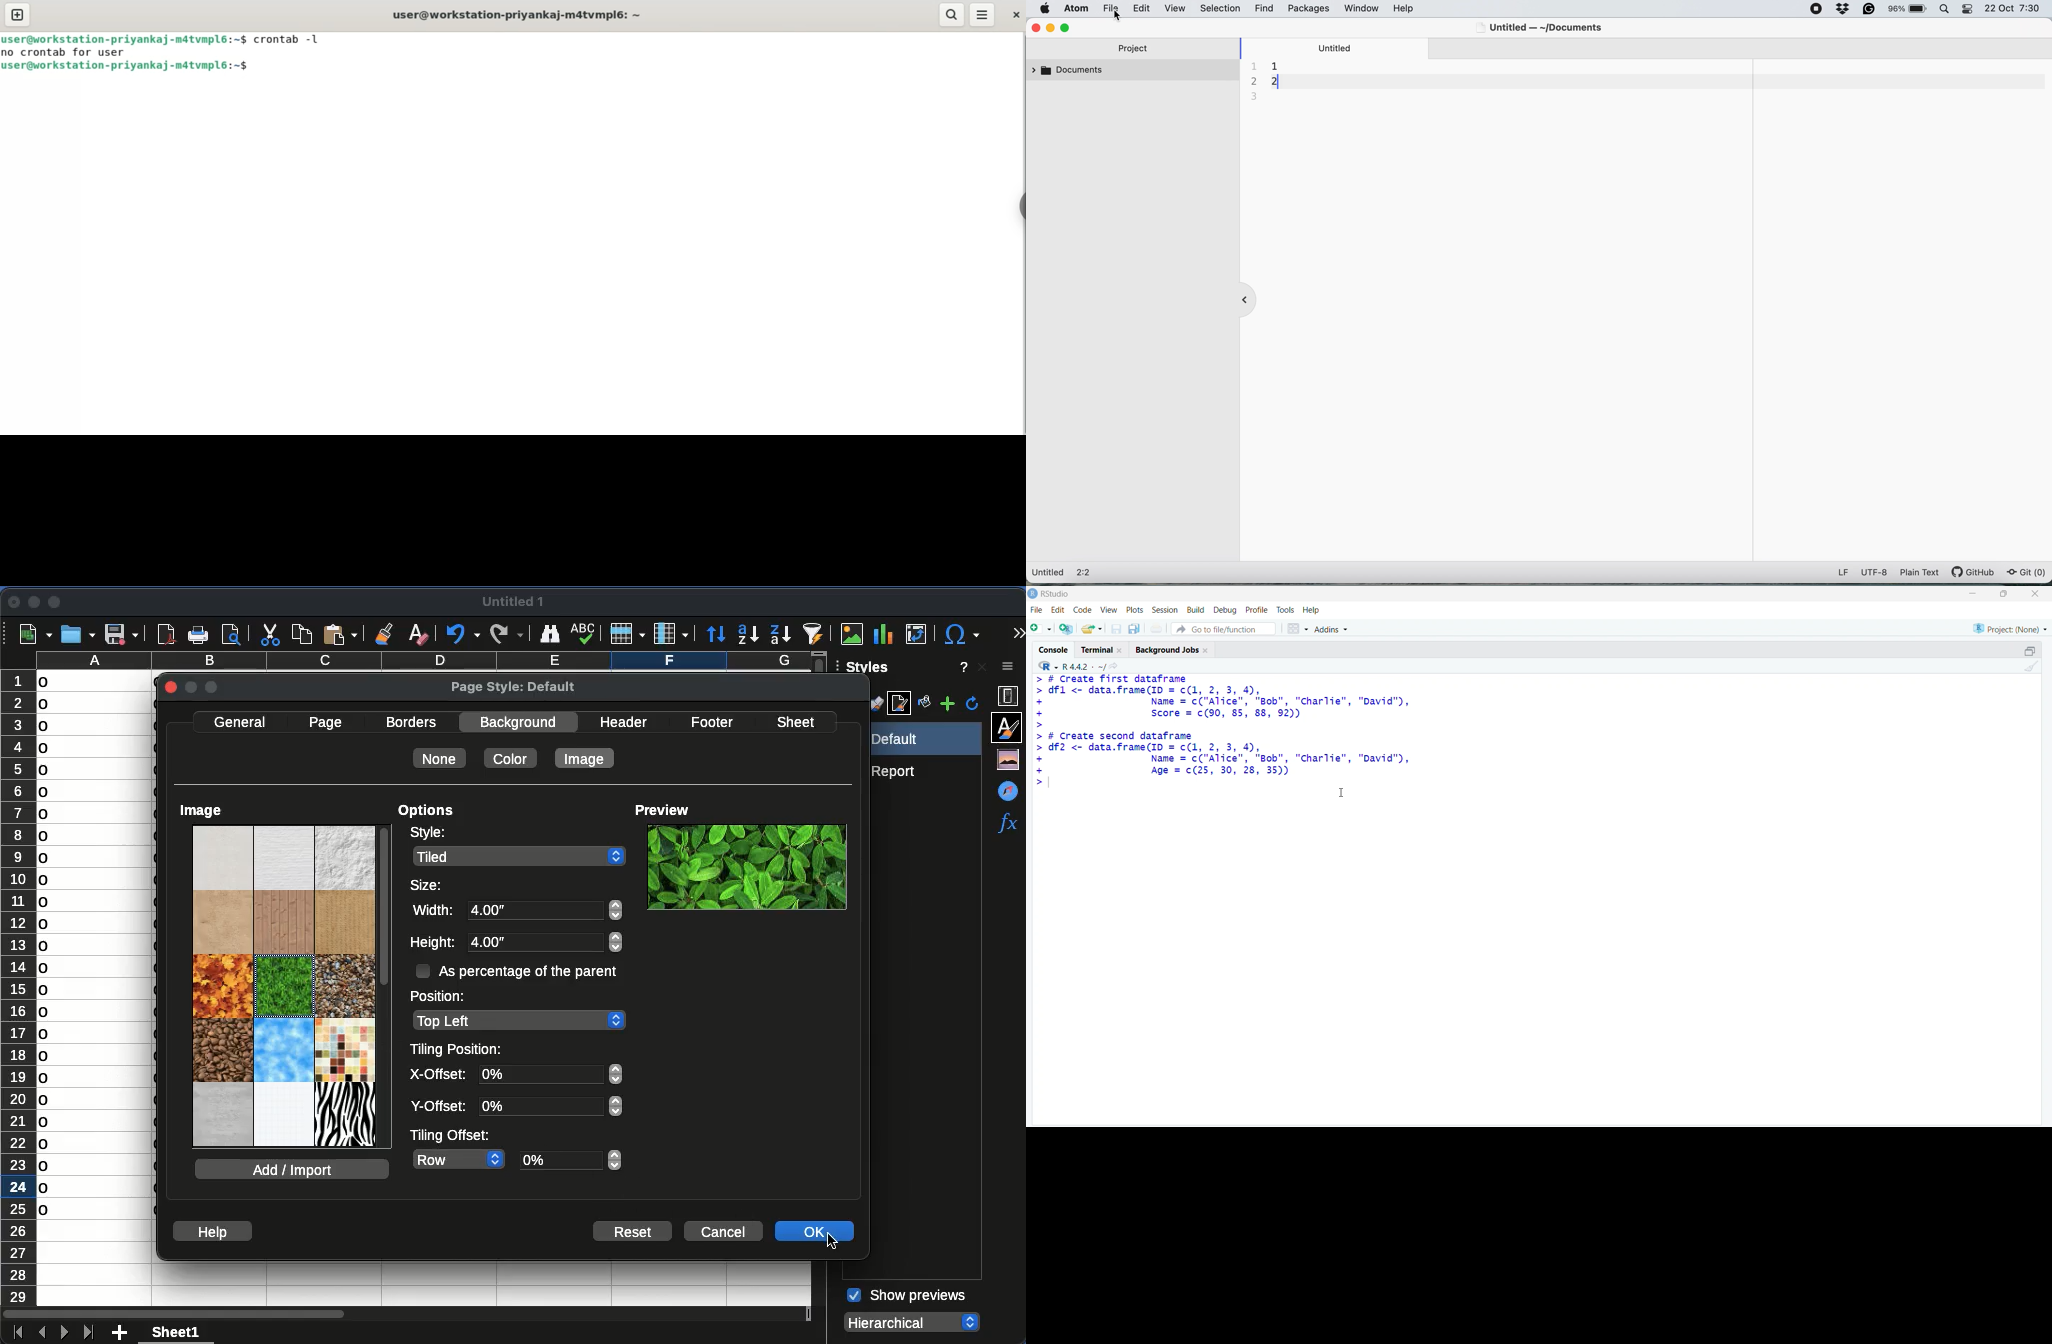  Describe the element at coordinates (1973, 593) in the screenshot. I see `minimise` at that location.